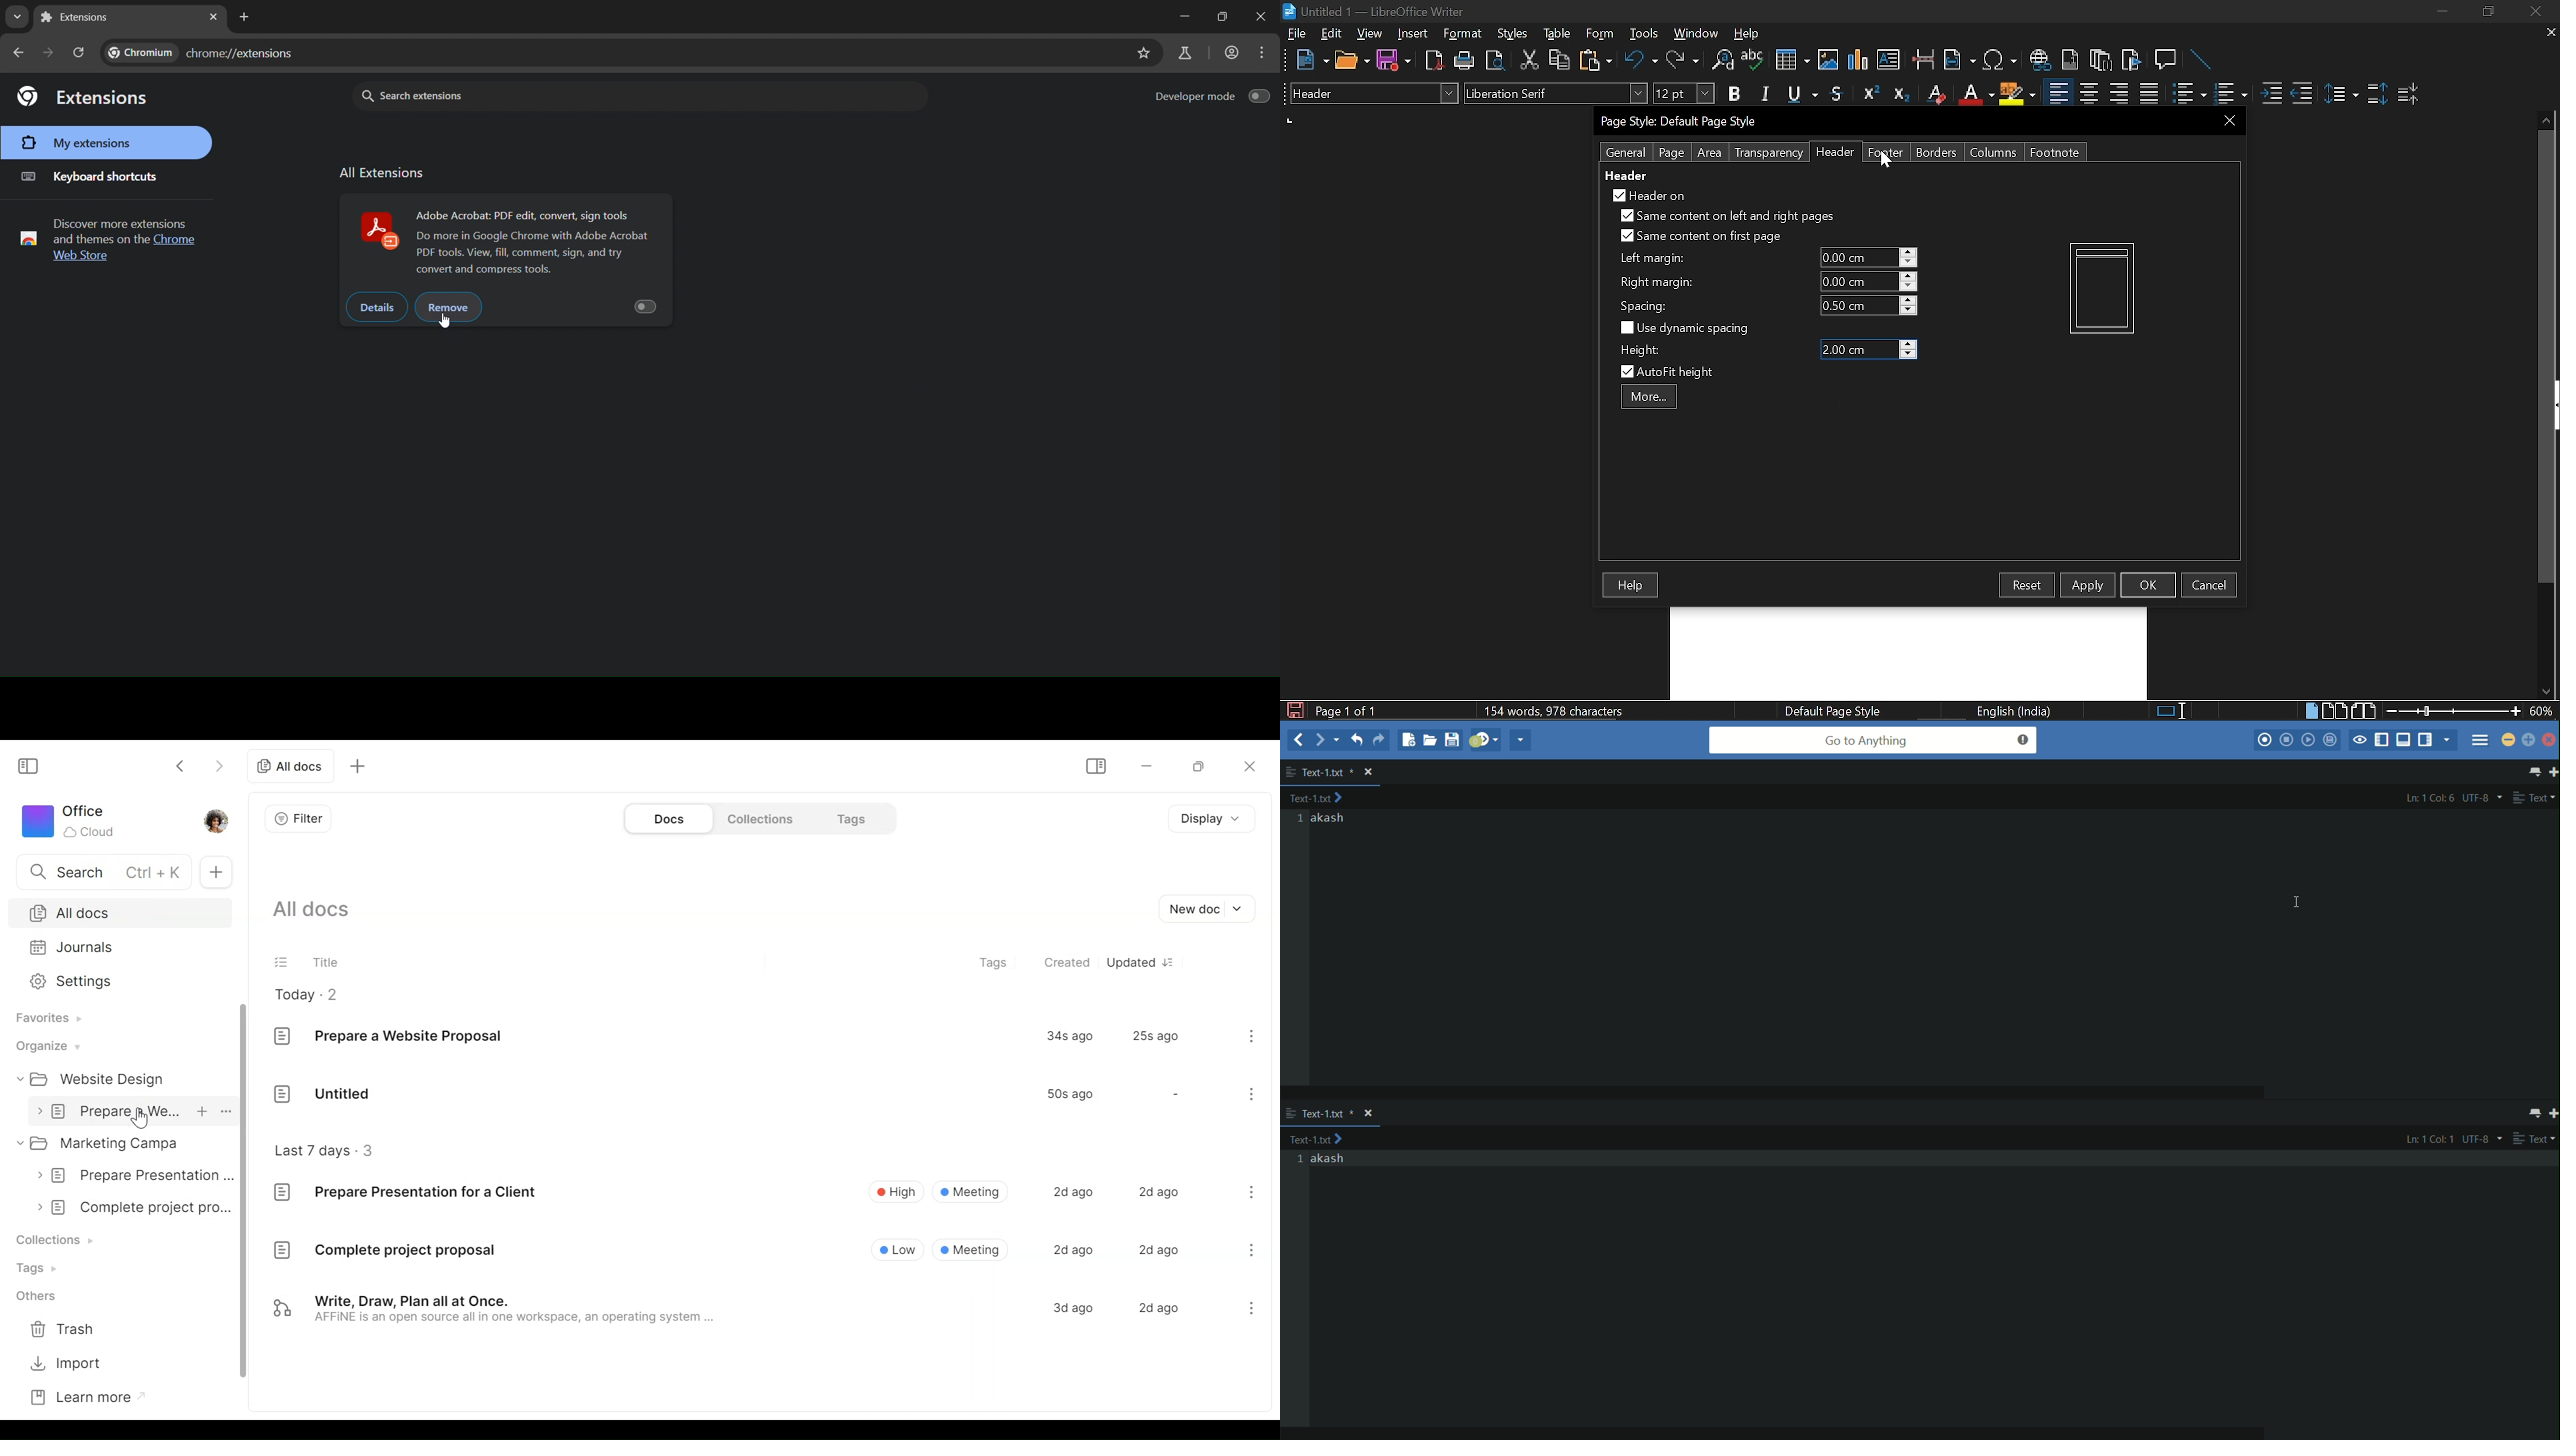 The height and width of the screenshot is (1456, 2576). I want to click on Sort, so click(1169, 961).